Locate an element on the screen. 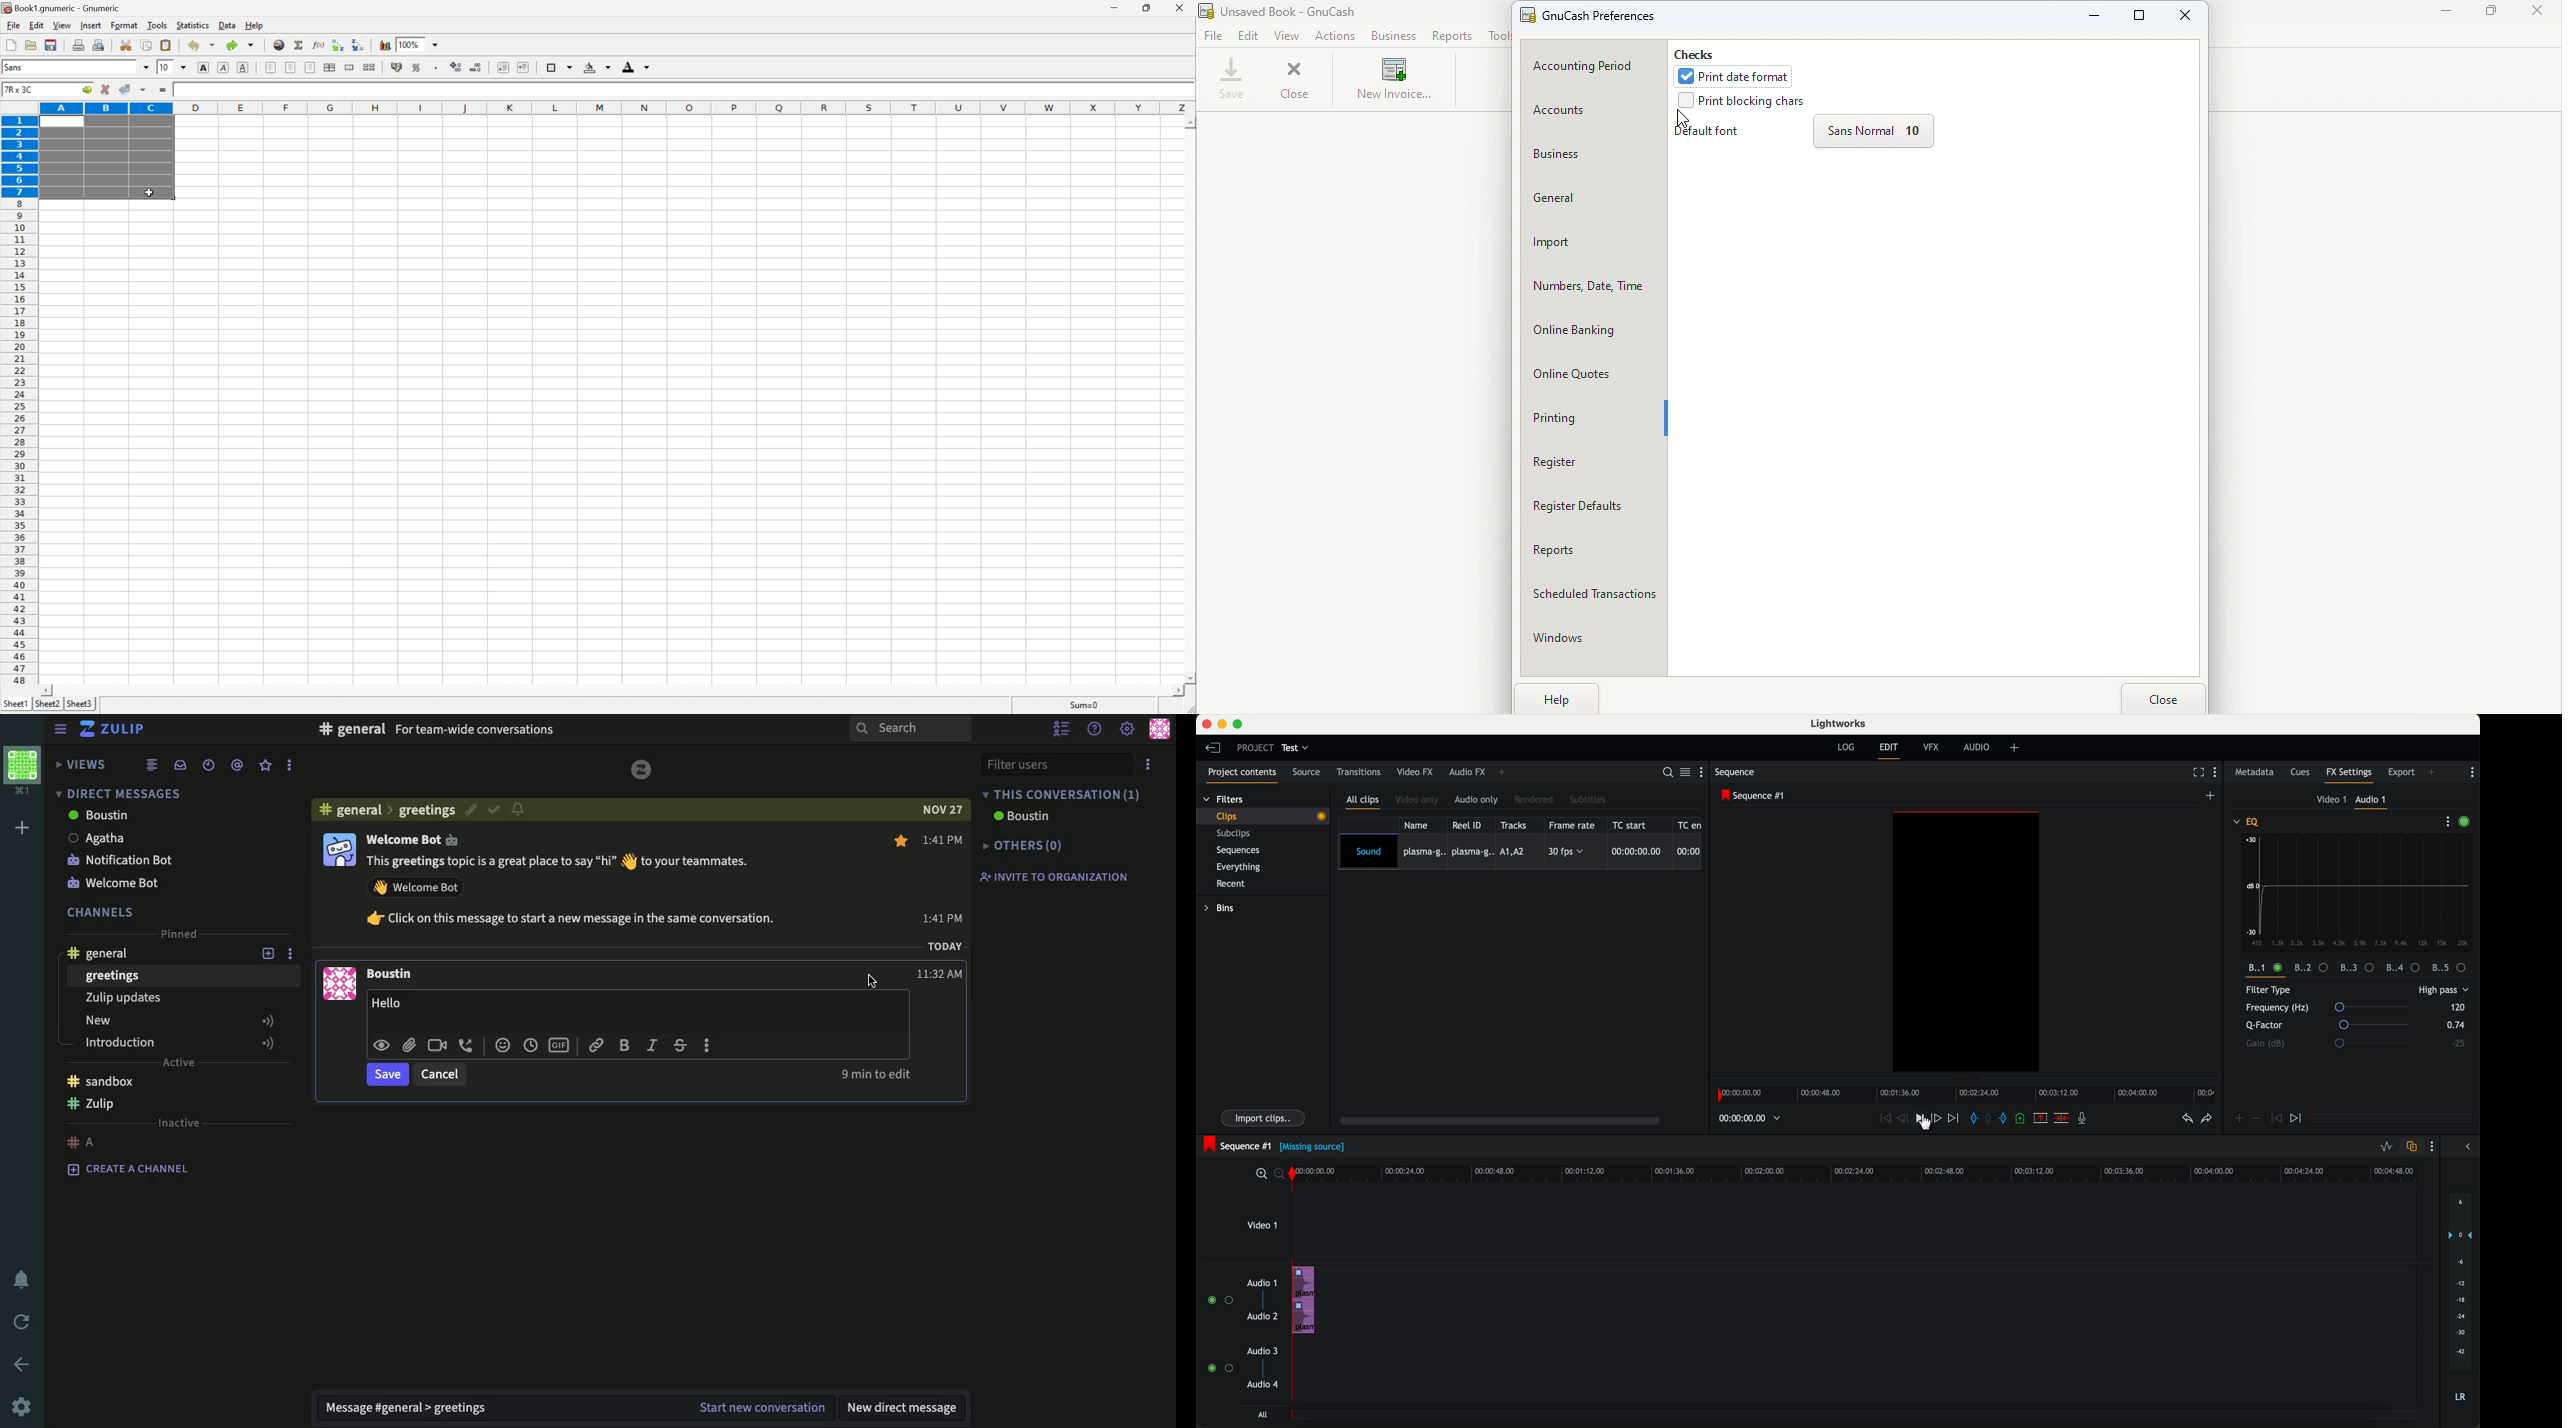 Image resolution: width=2576 pixels, height=1428 pixels. Register defaults is located at coordinates (1593, 507).